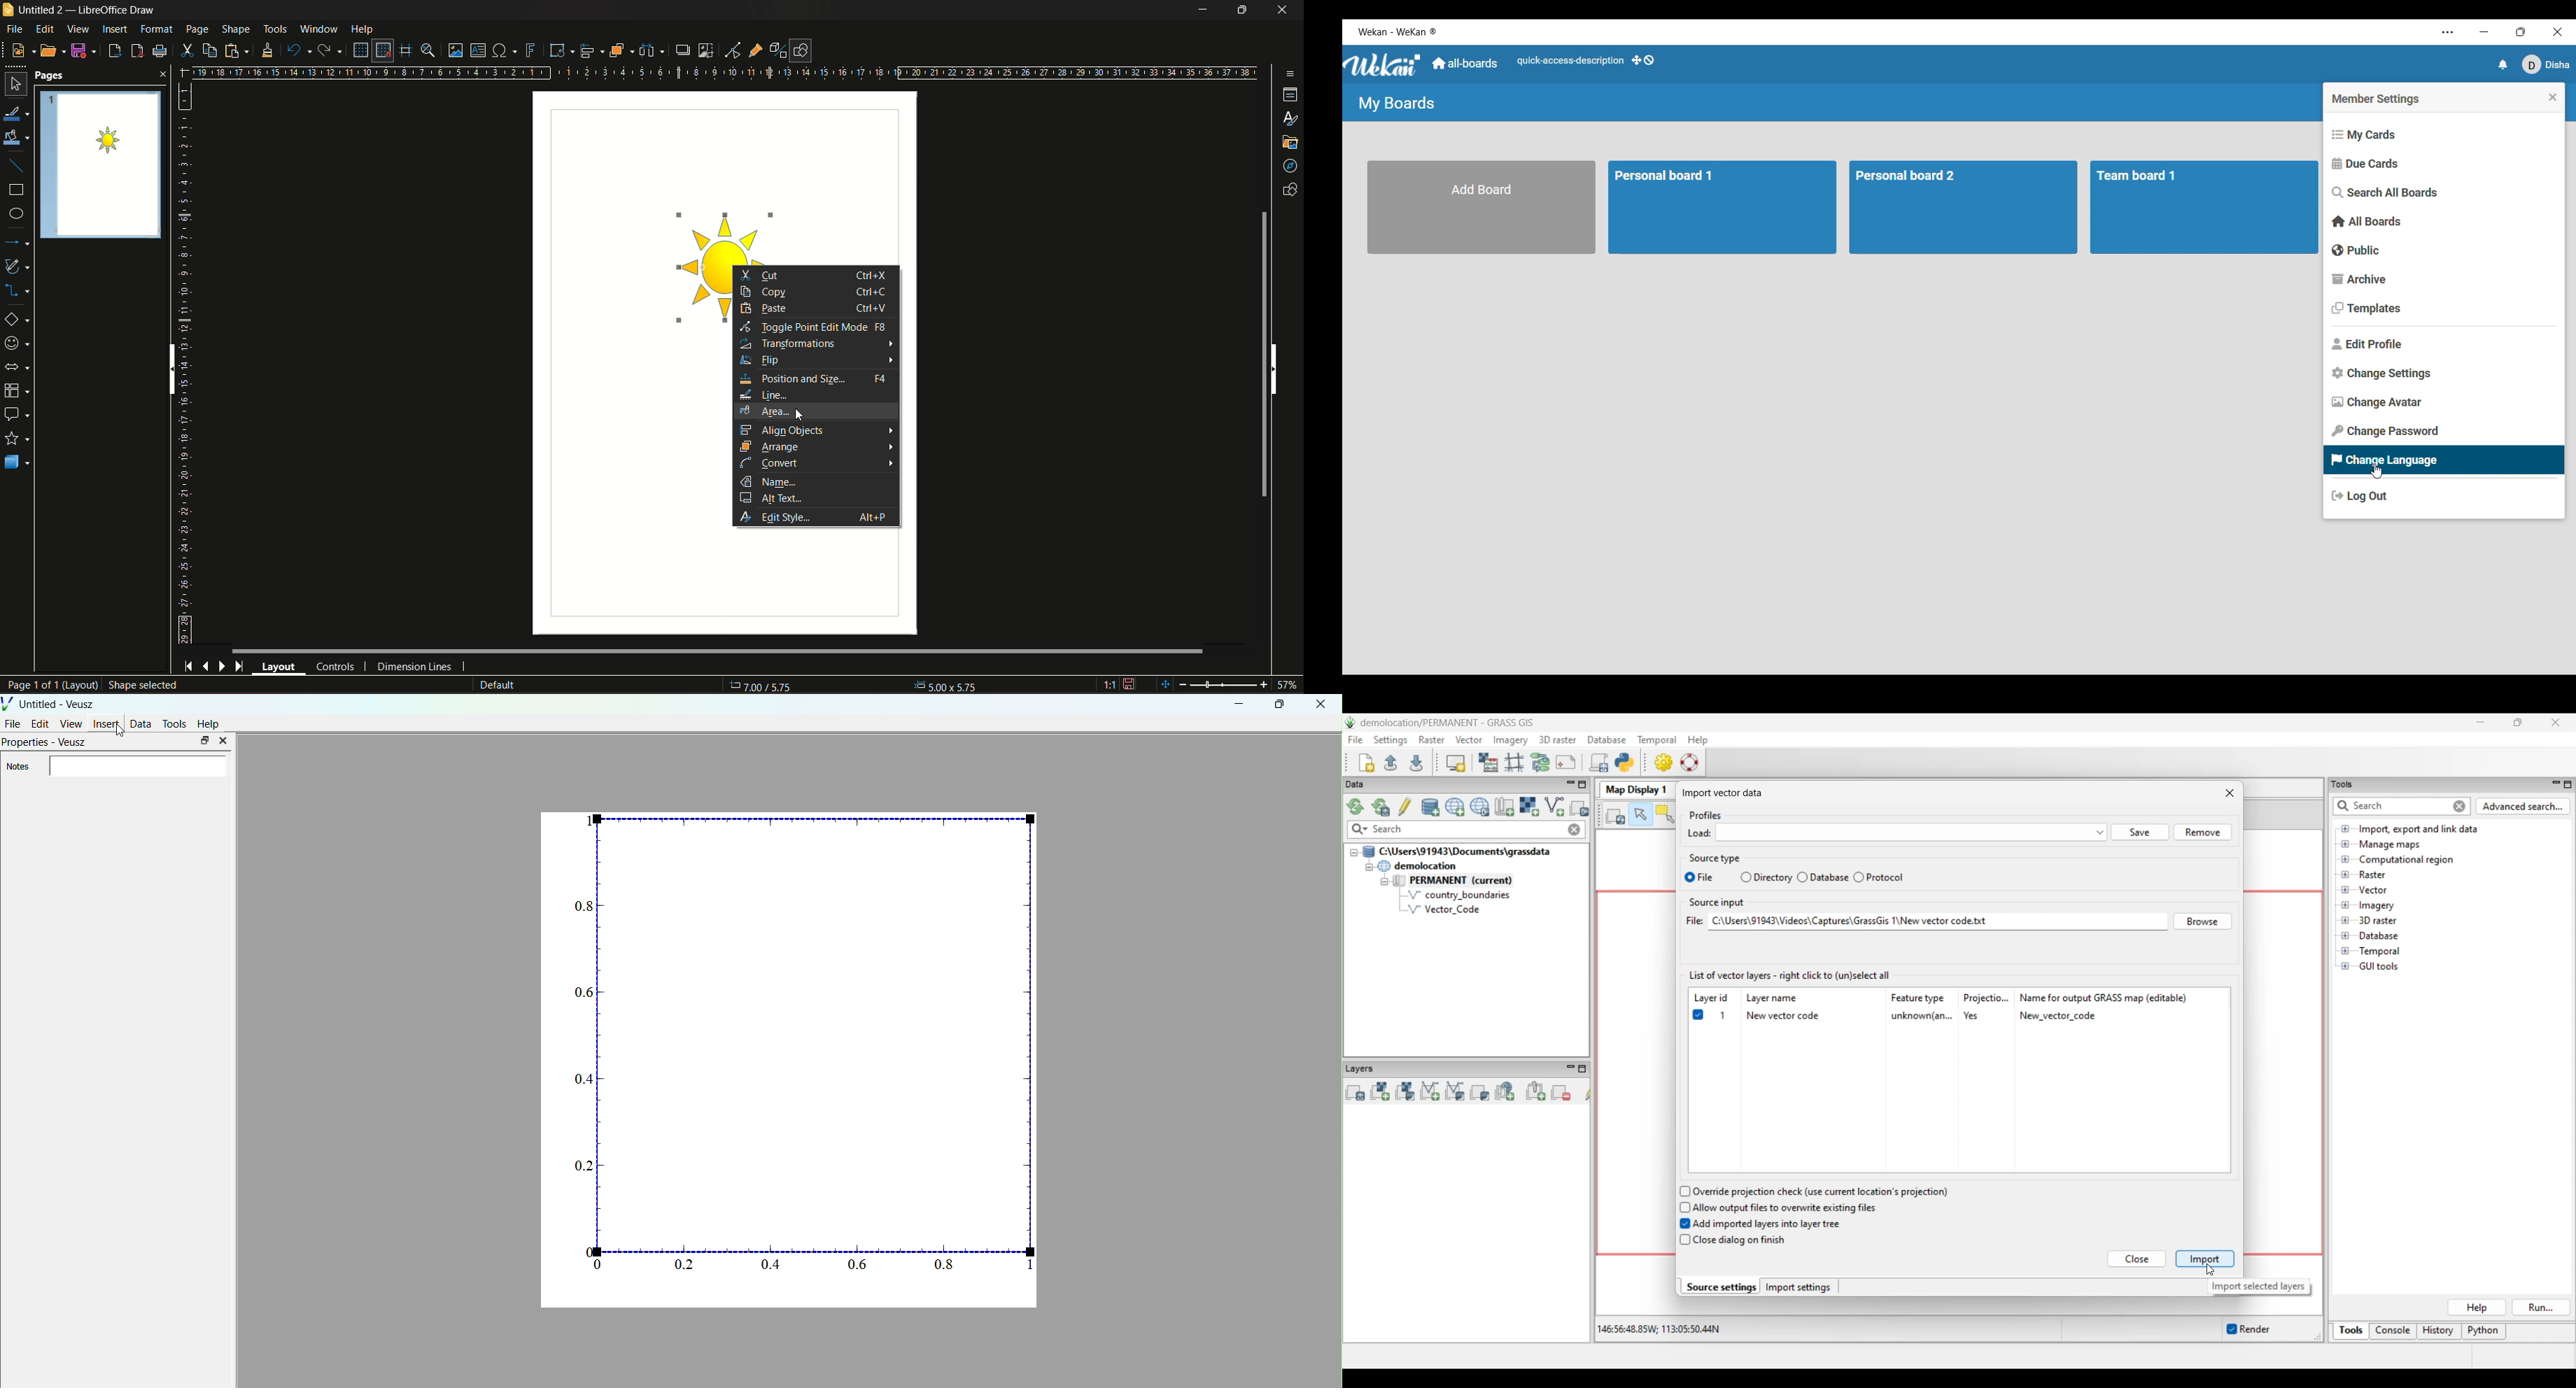  Describe the element at coordinates (71, 723) in the screenshot. I see `View` at that location.